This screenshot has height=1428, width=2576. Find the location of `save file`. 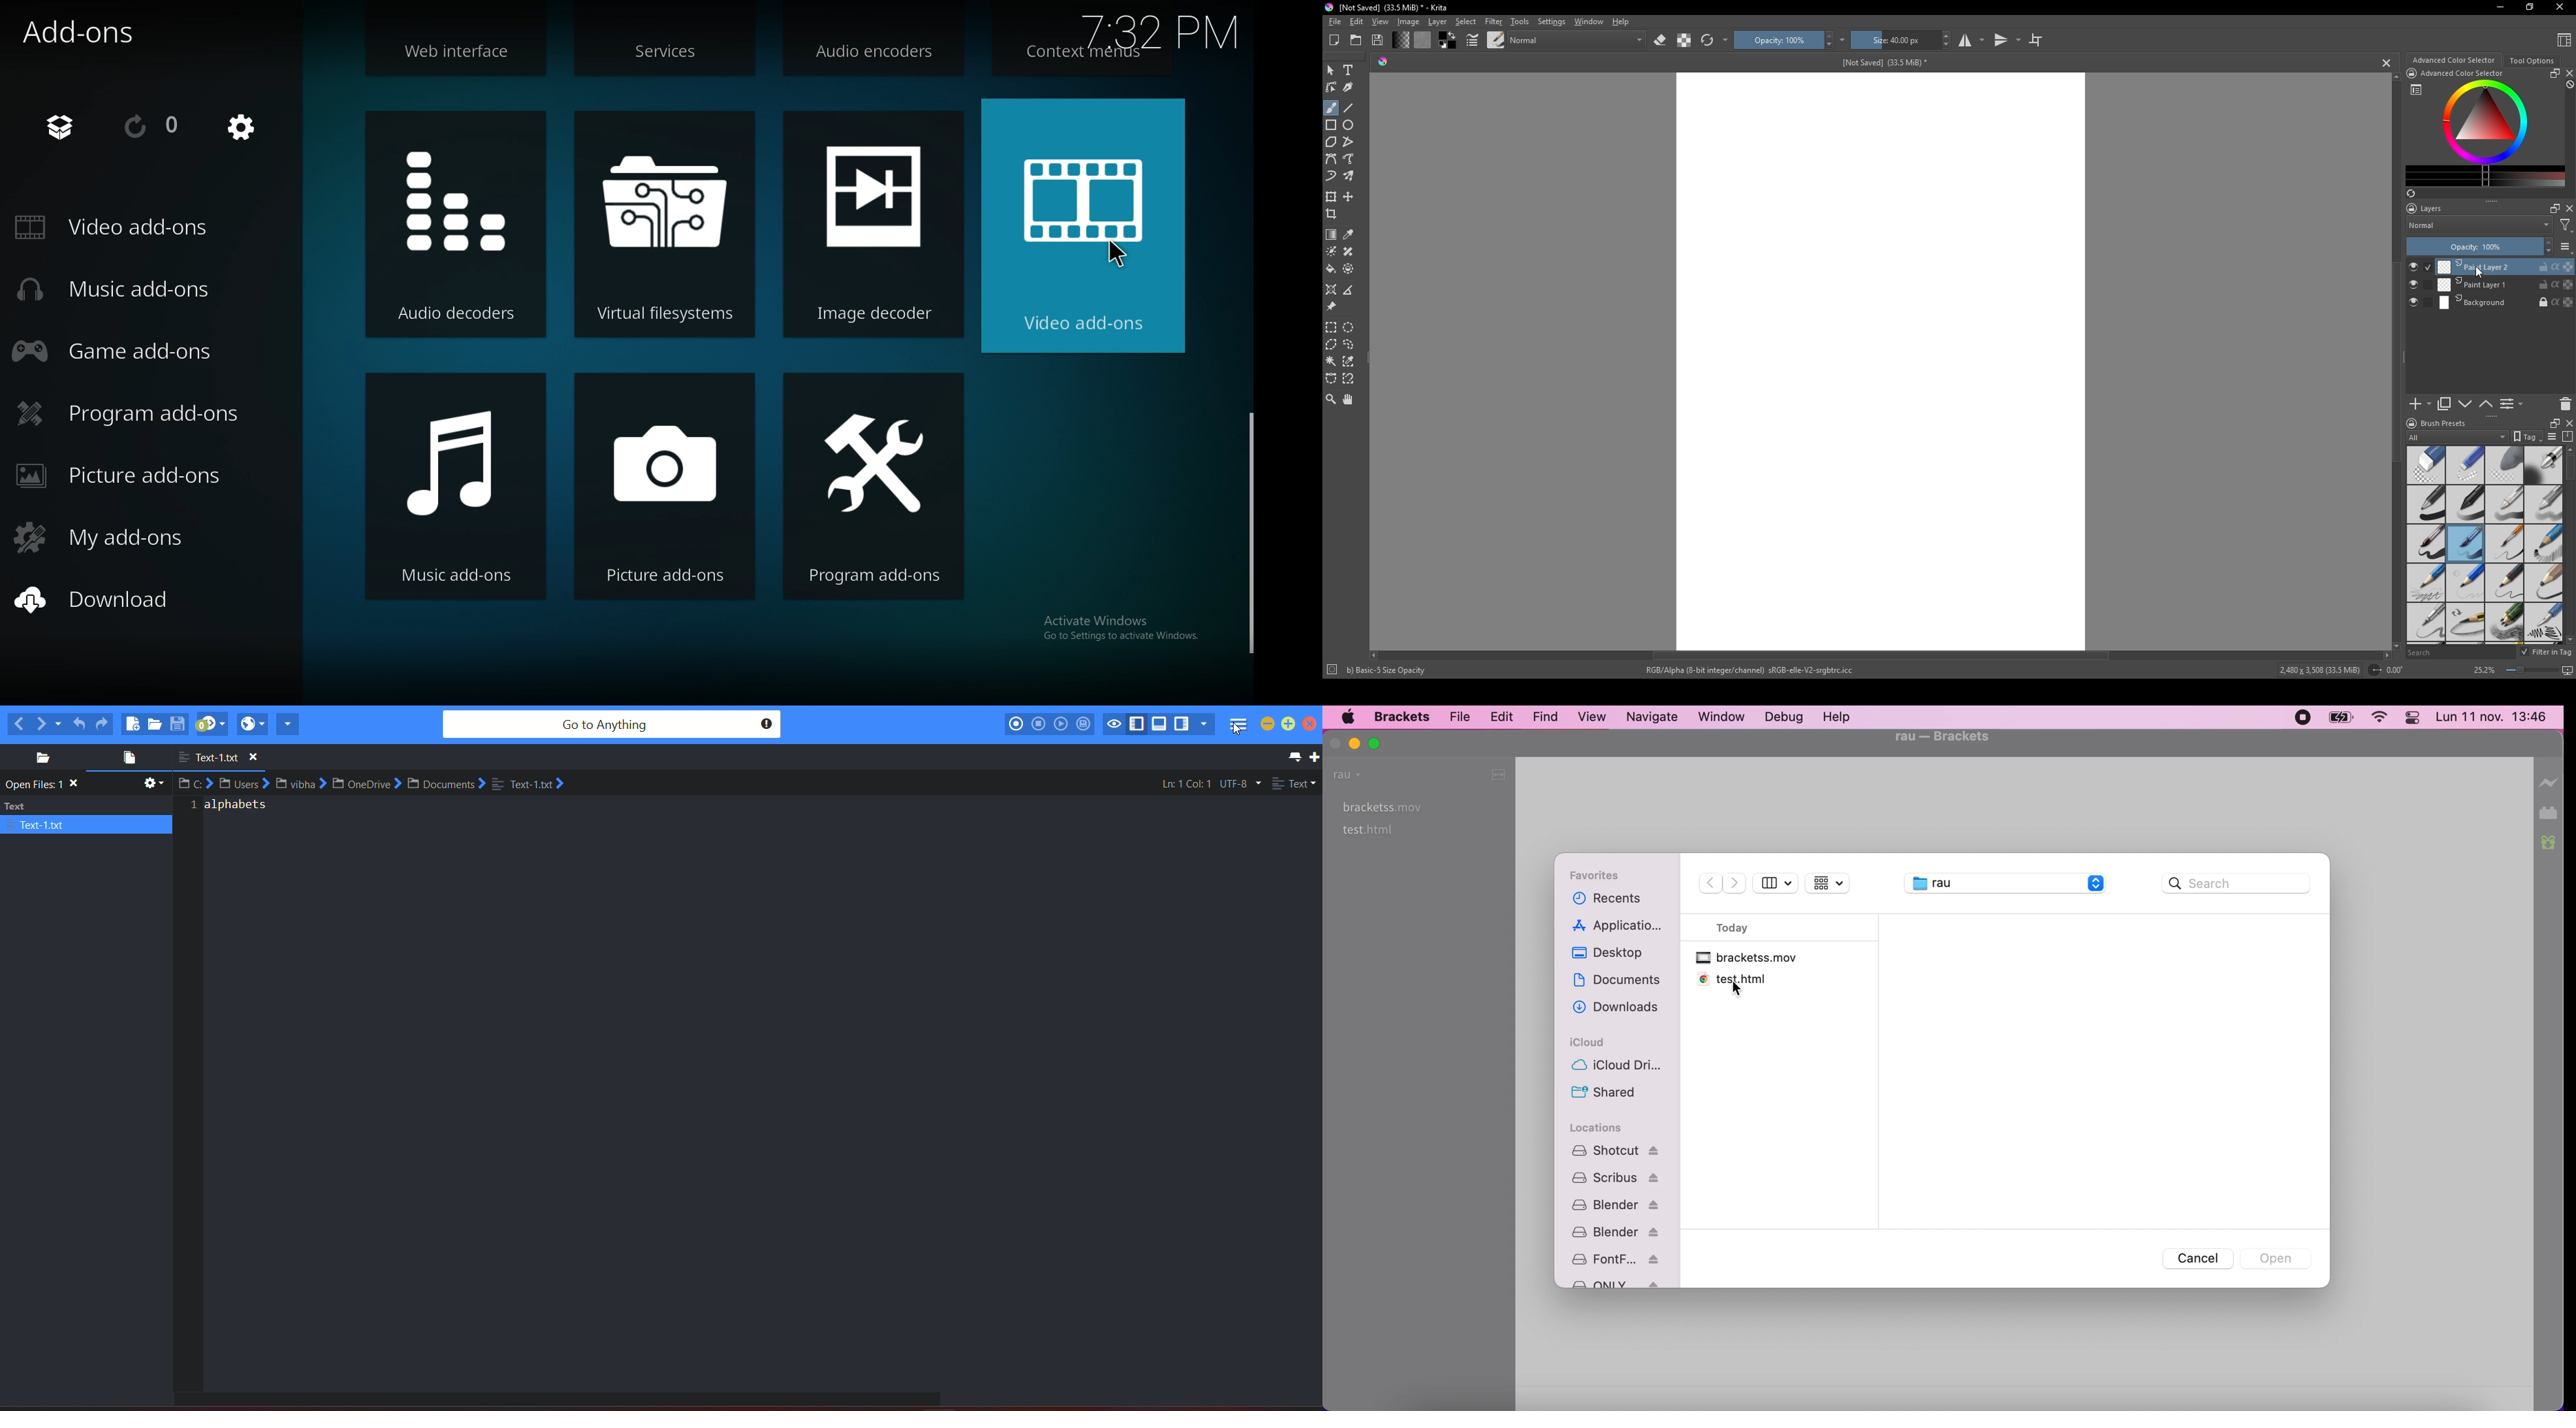

save file is located at coordinates (179, 723).